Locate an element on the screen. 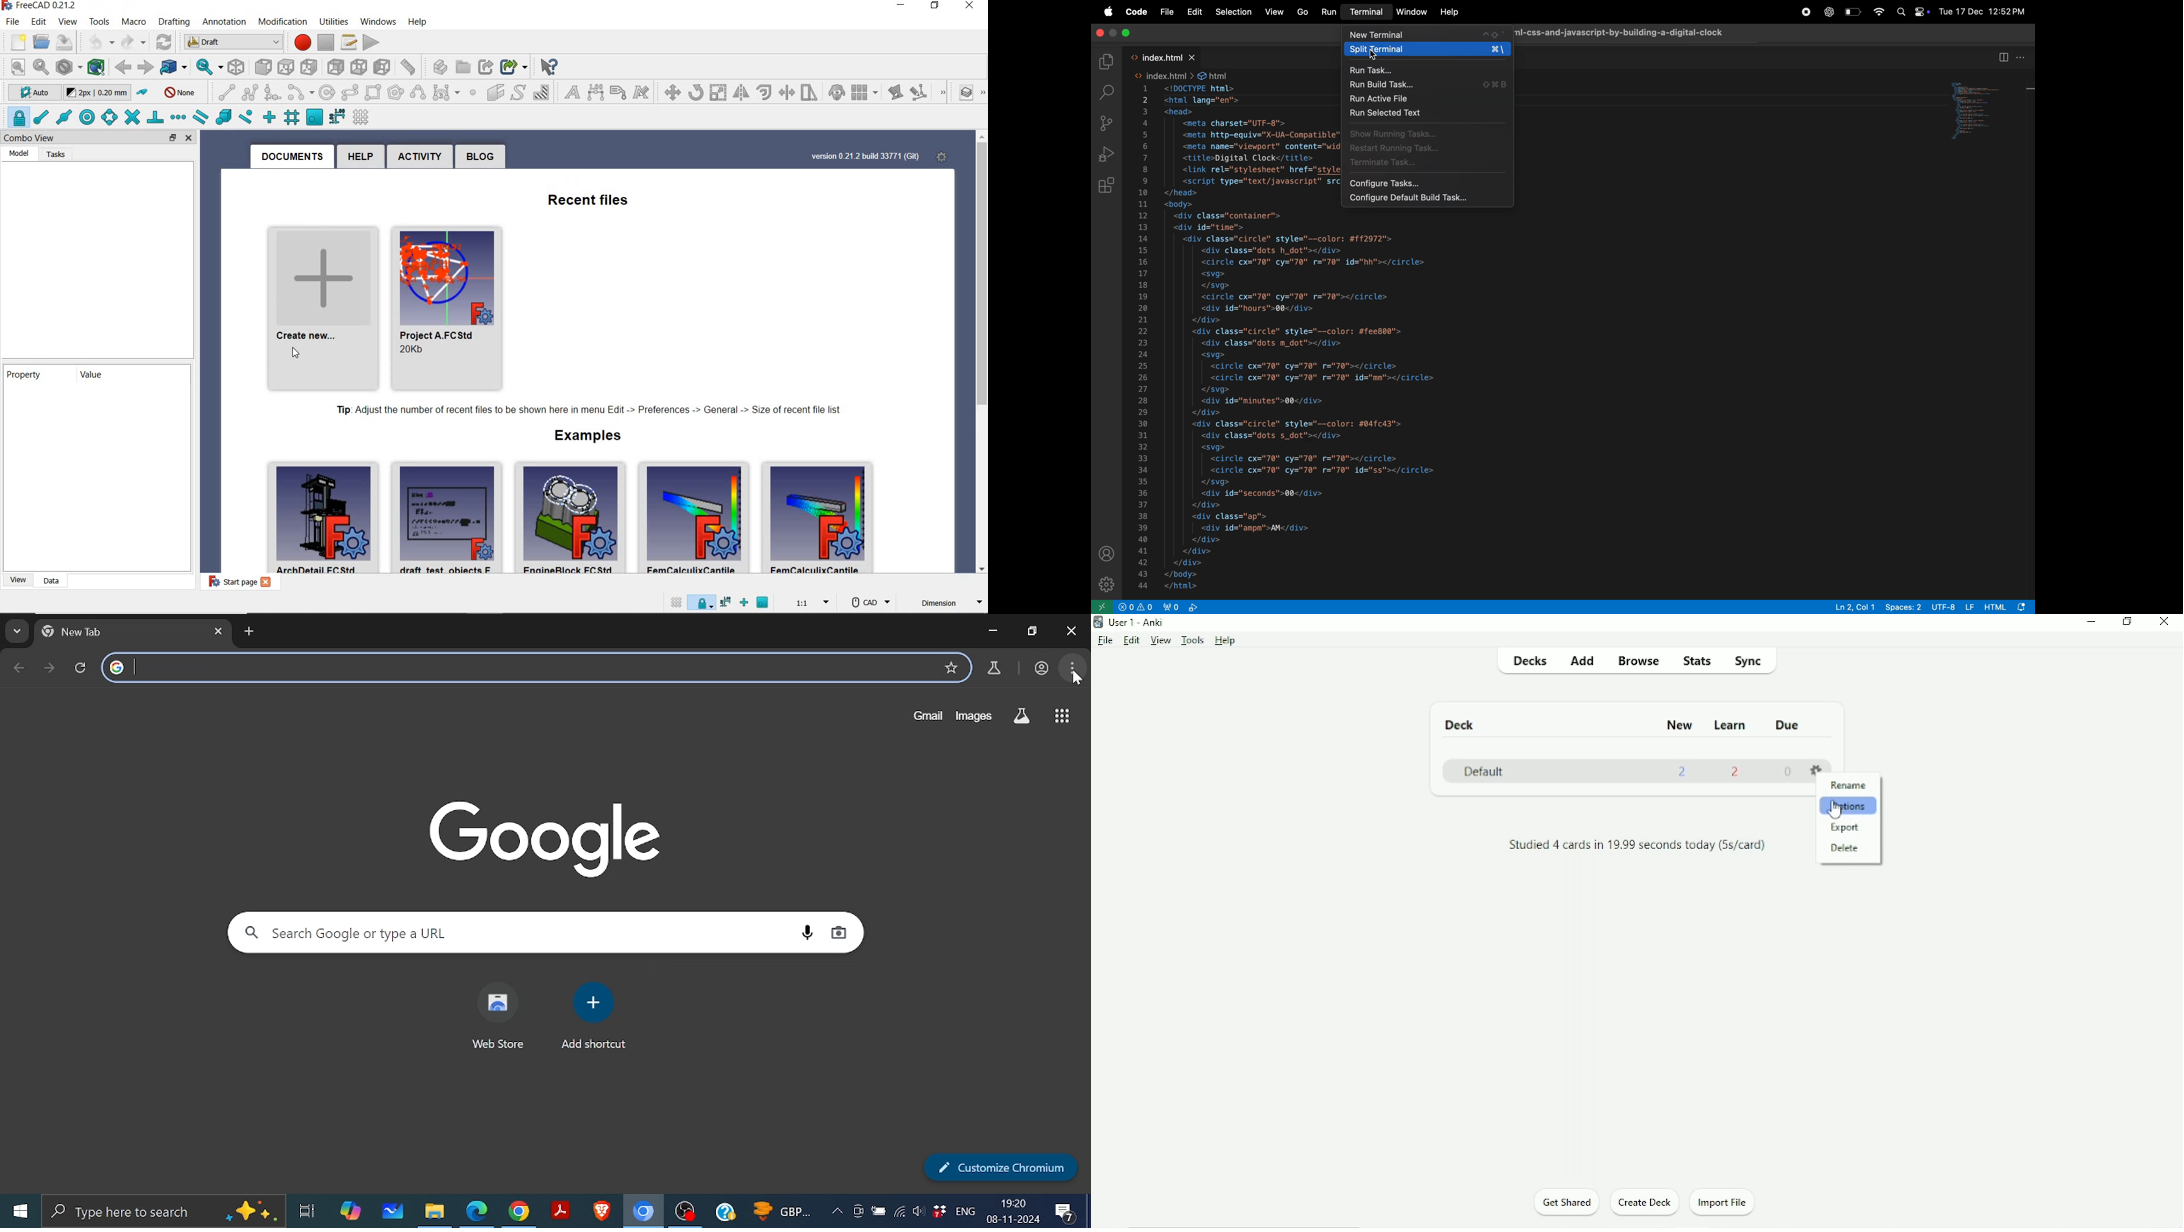  fillet is located at coordinates (273, 93).